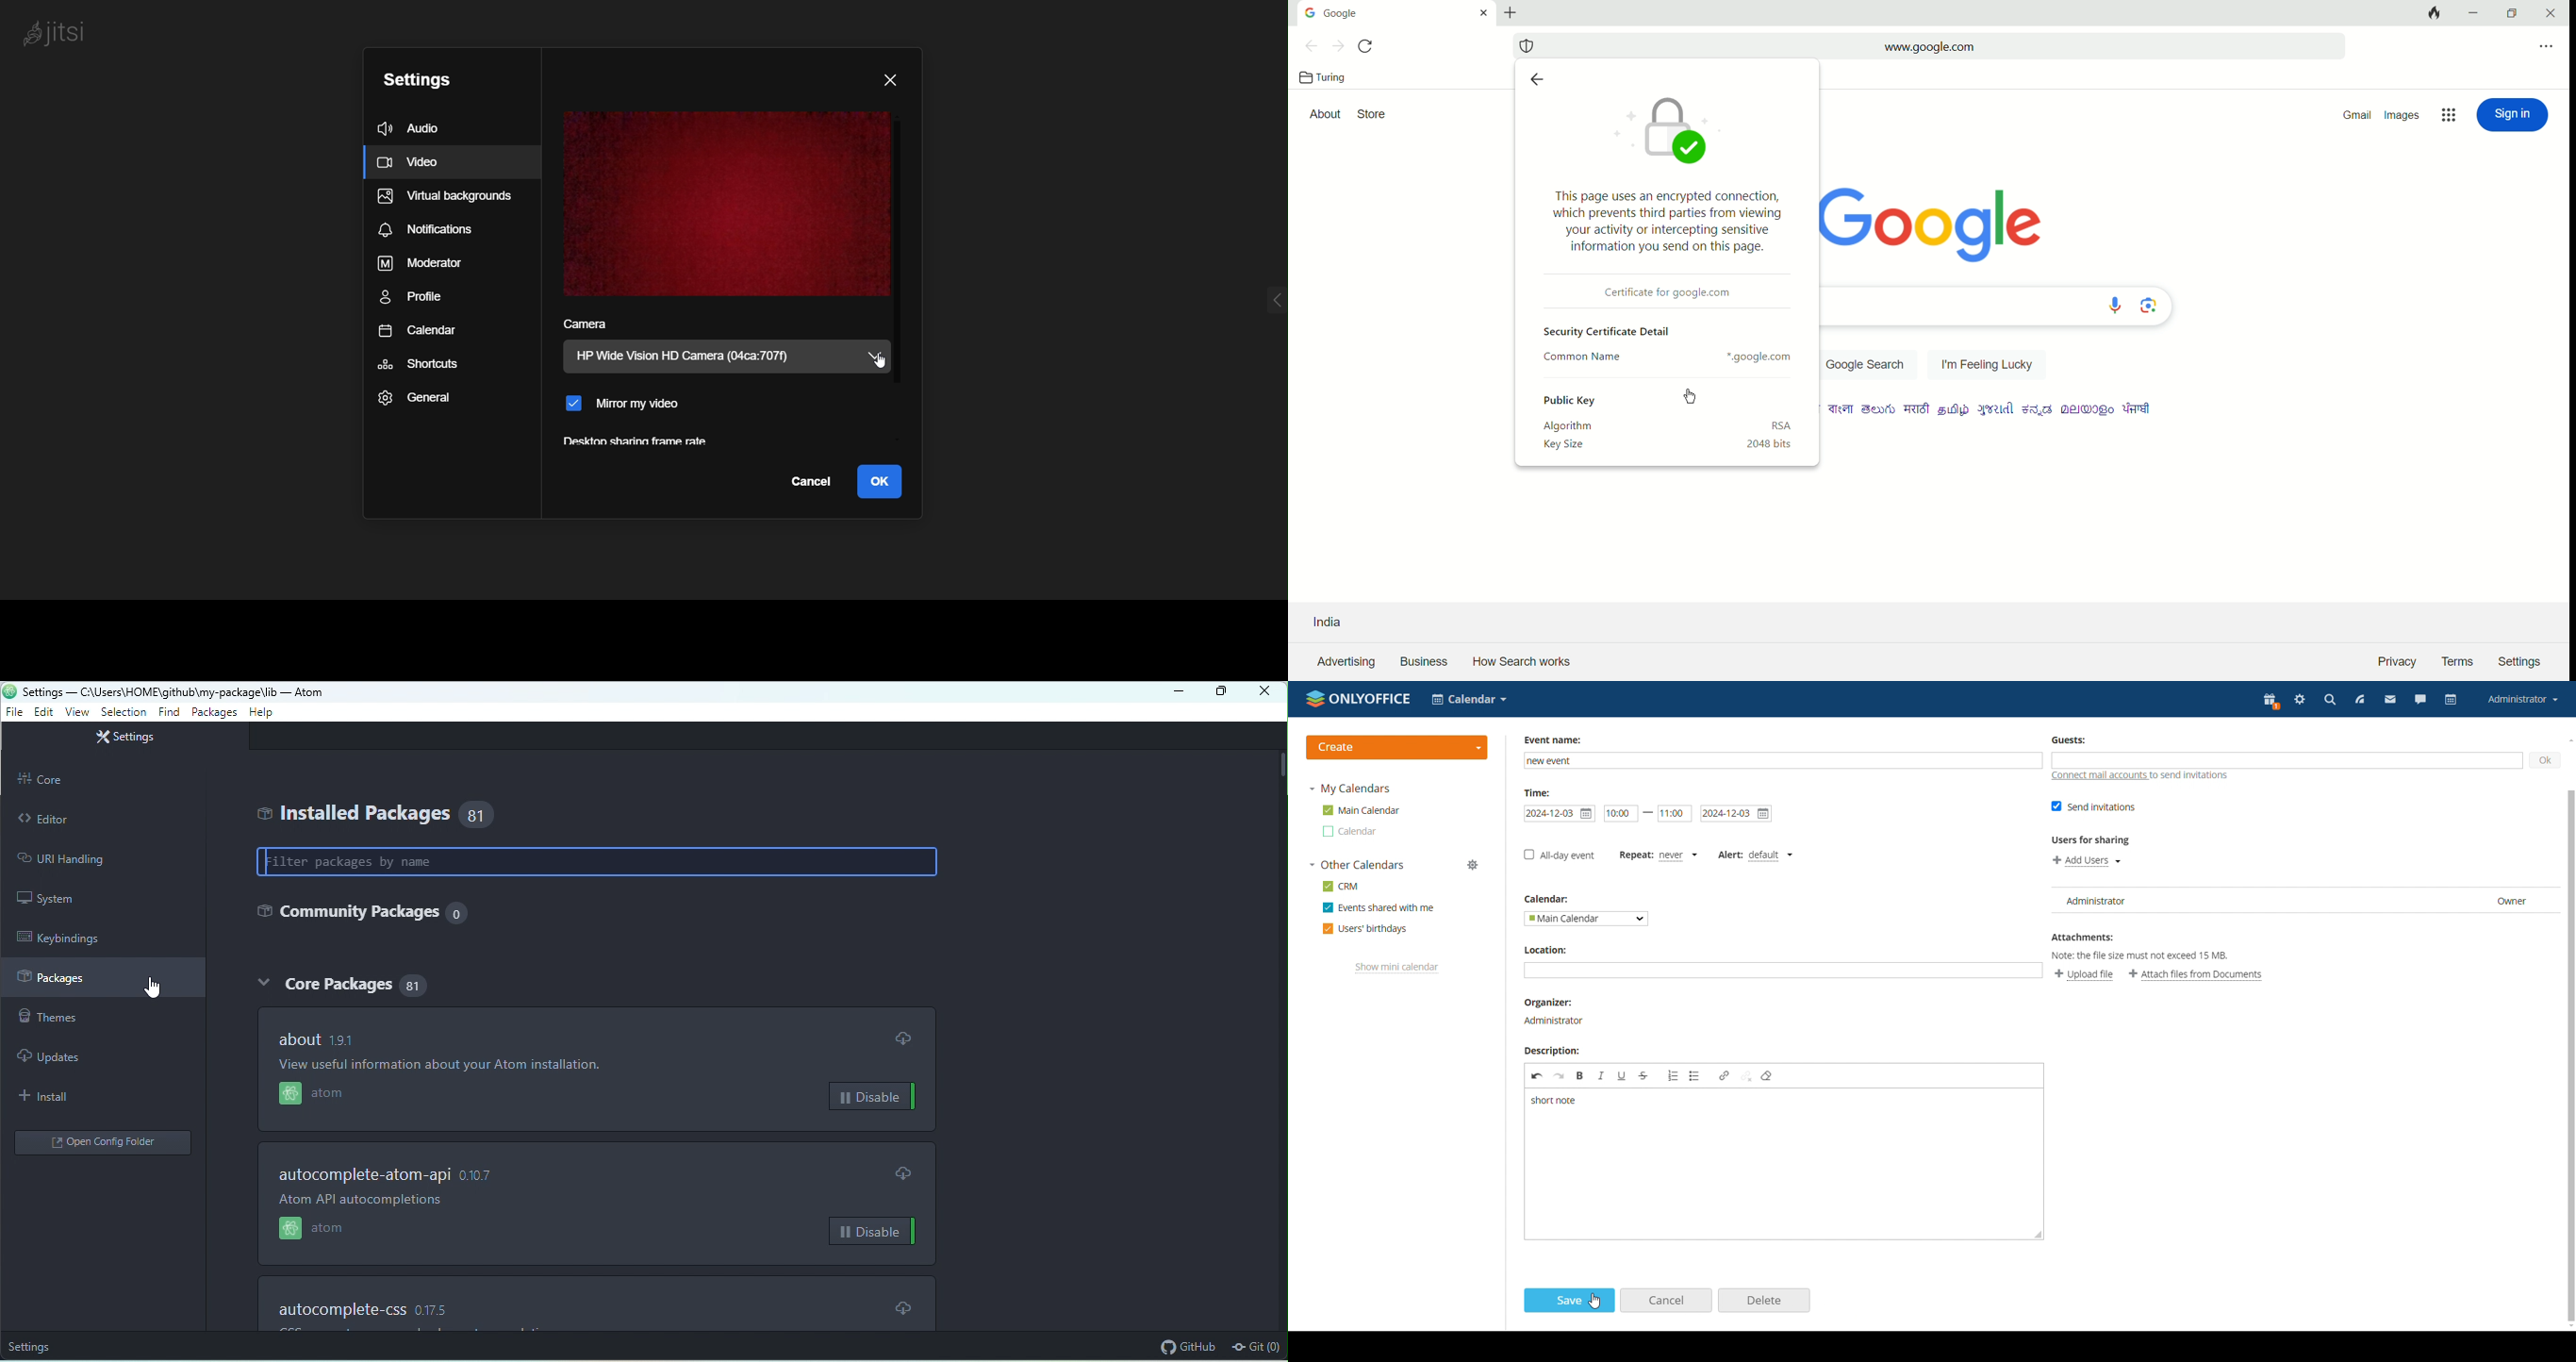  Describe the element at coordinates (1656, 855) in the screenshot. I see `set repetition` at that location.